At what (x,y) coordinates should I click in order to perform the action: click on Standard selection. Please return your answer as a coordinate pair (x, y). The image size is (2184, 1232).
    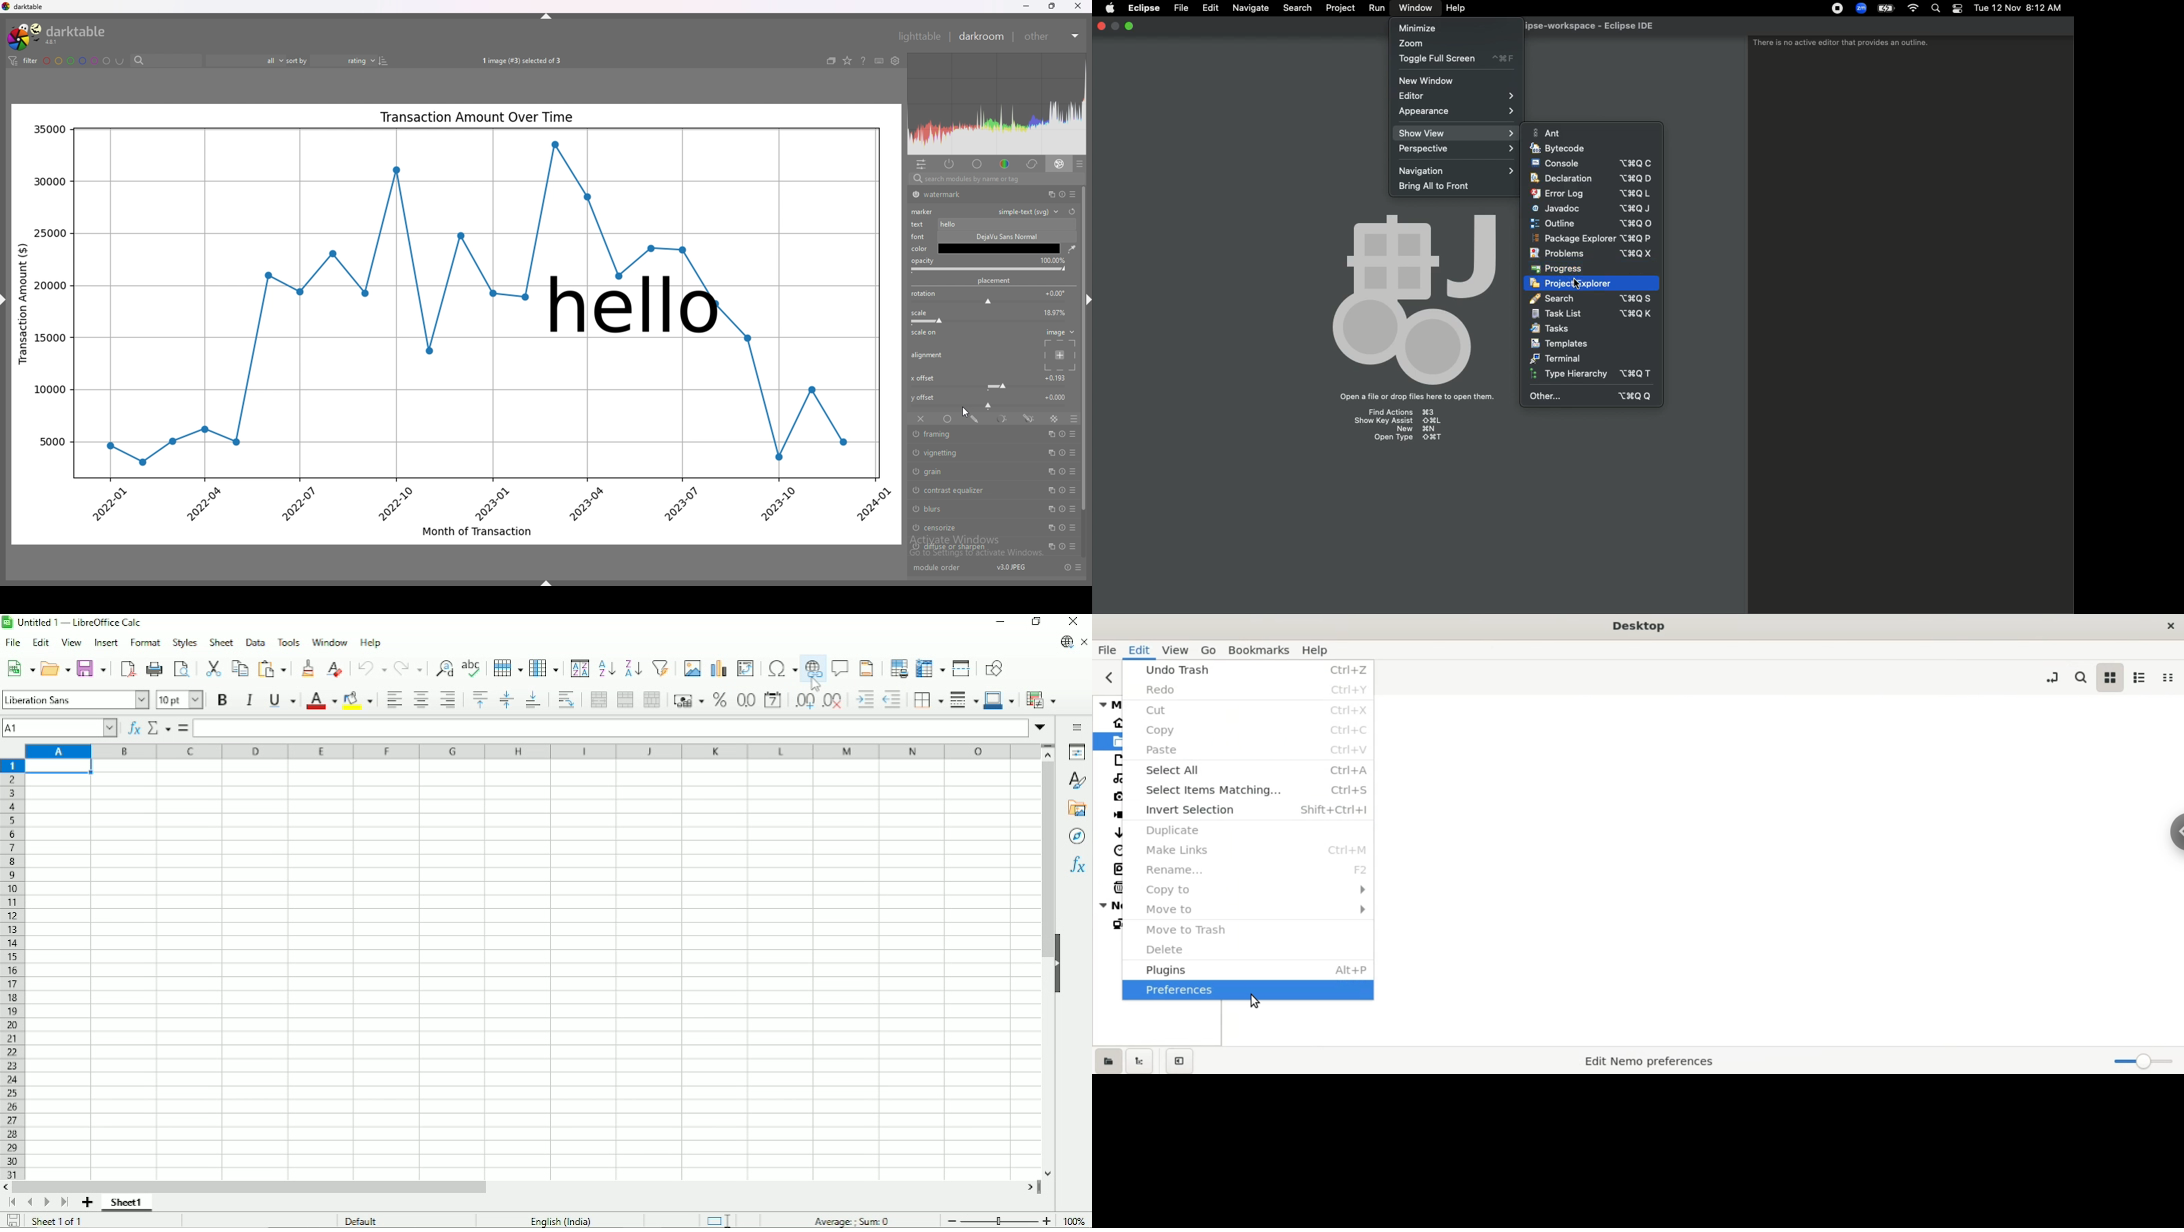
    Looking at the image, I should click on (719, 1219).